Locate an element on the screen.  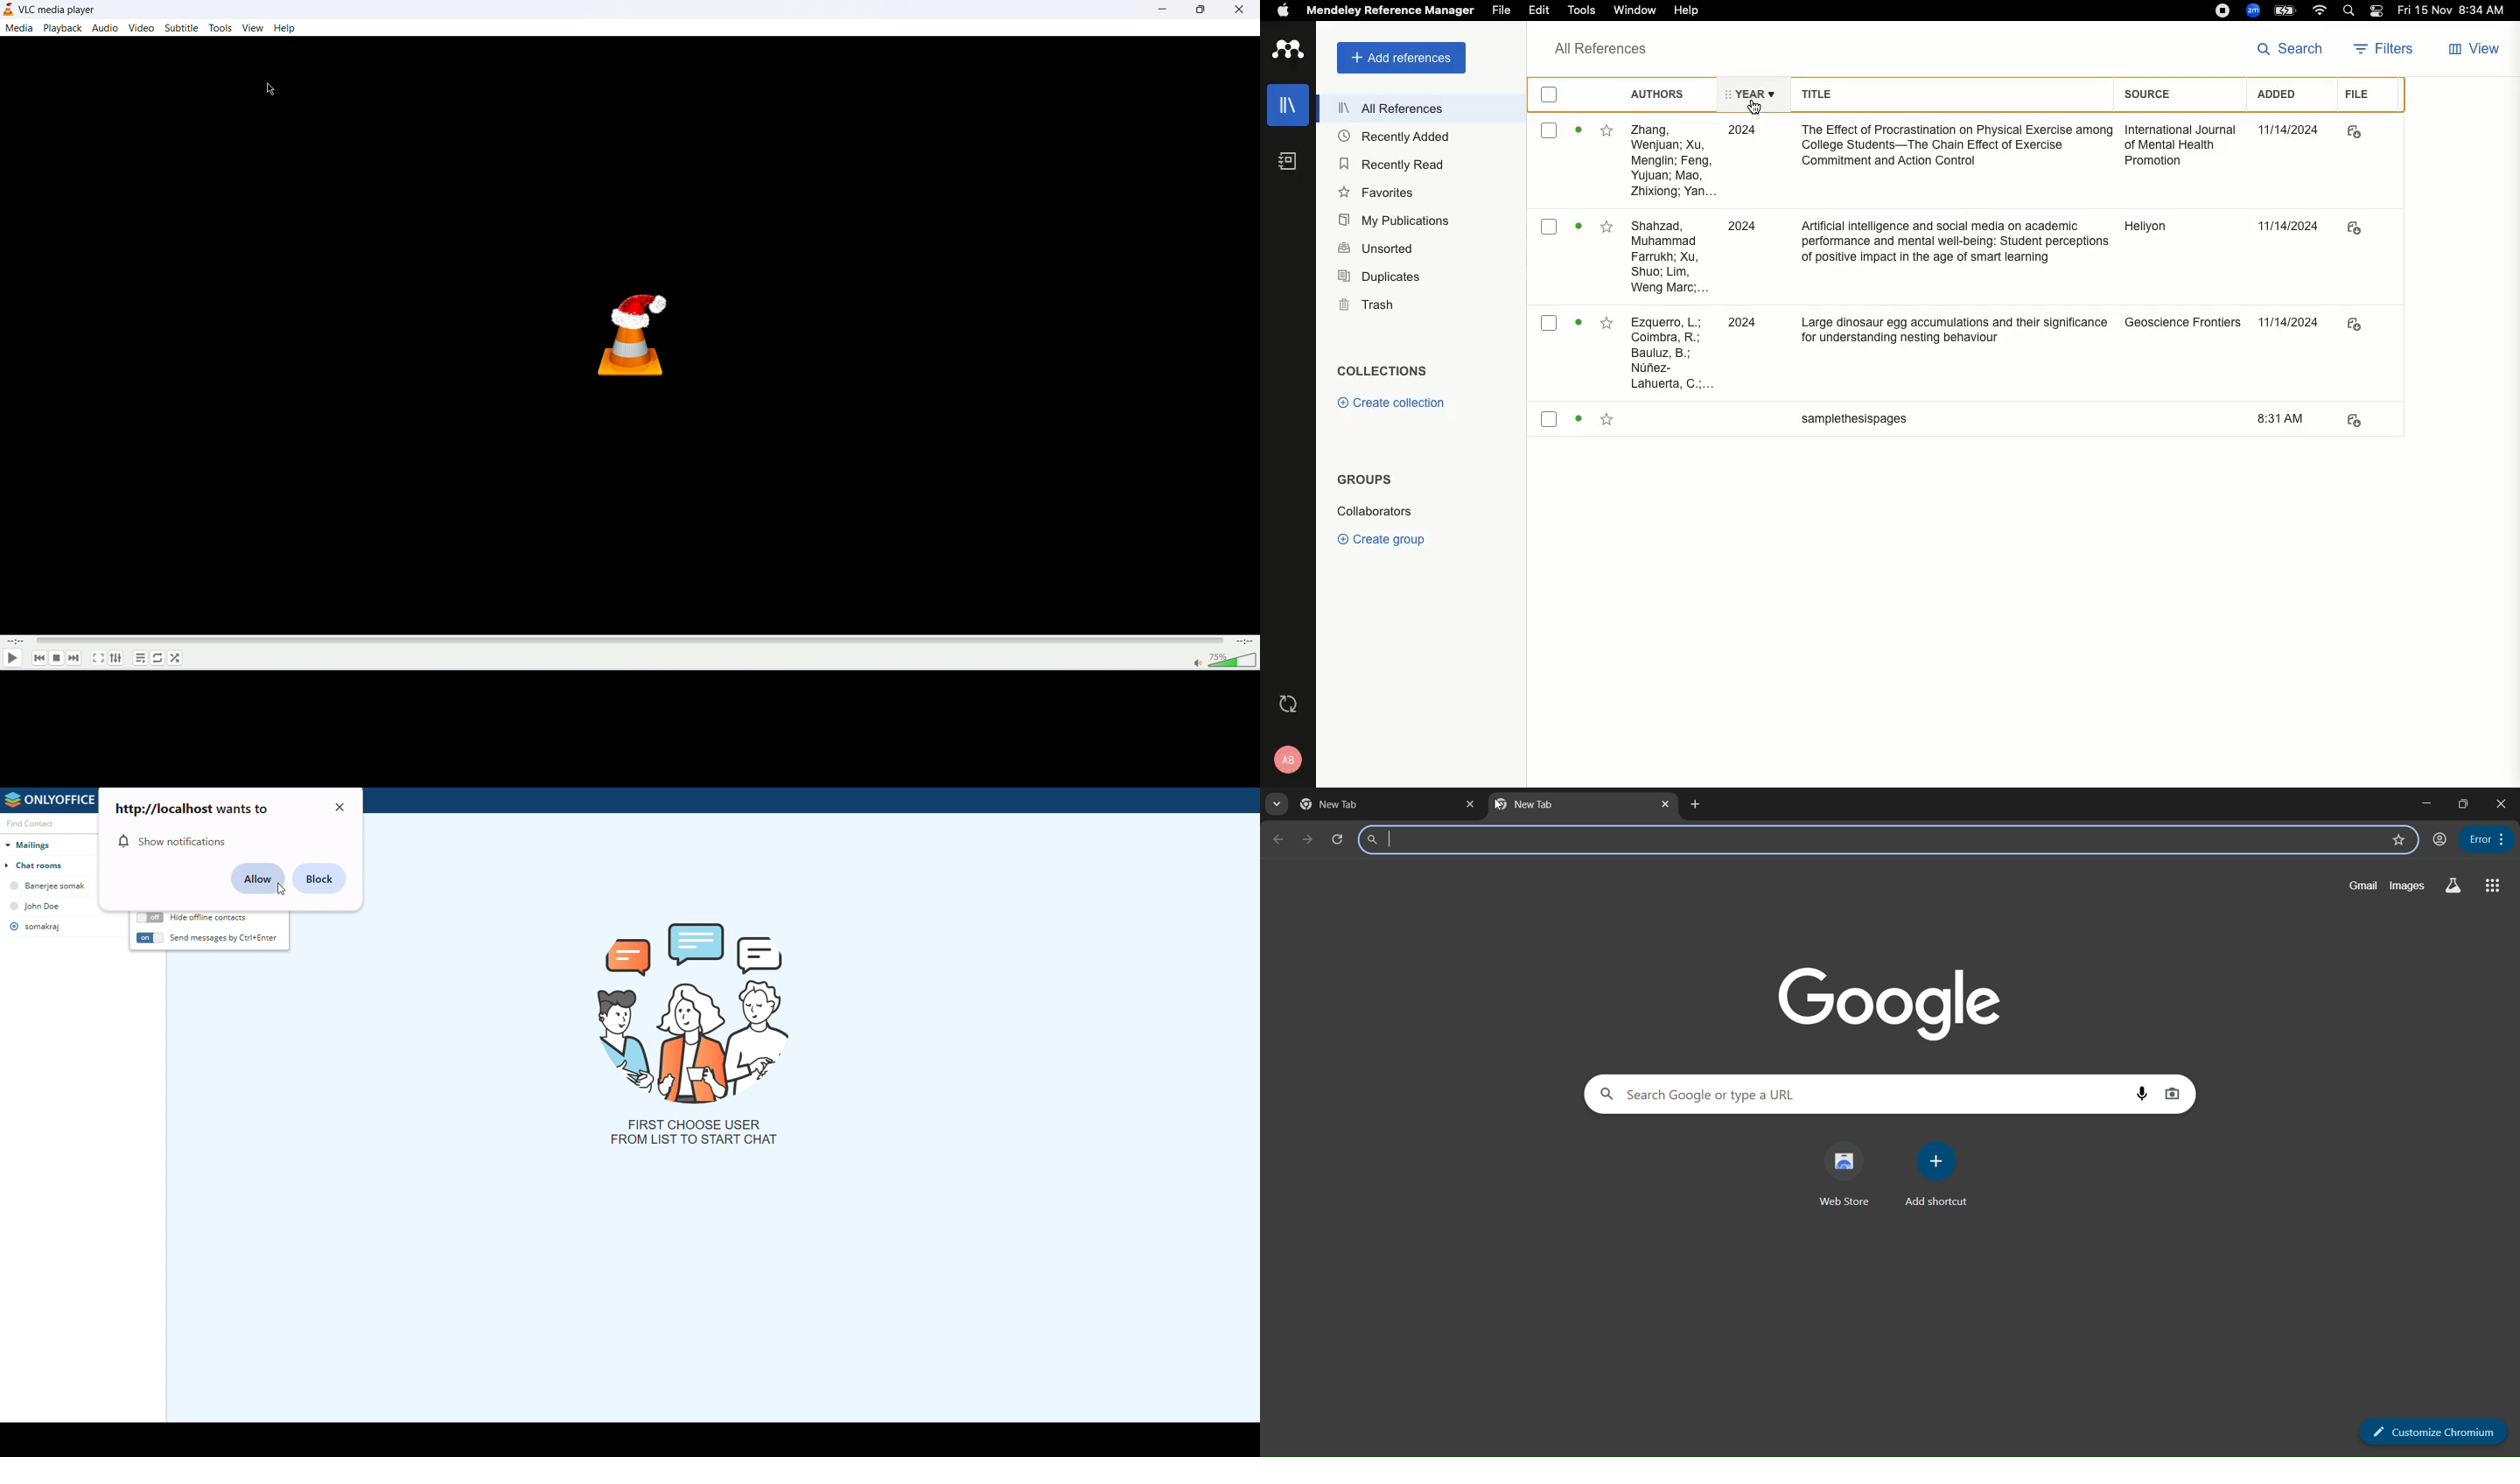
send messages by Ctrl+Enter is located at coordinates (224, 937).